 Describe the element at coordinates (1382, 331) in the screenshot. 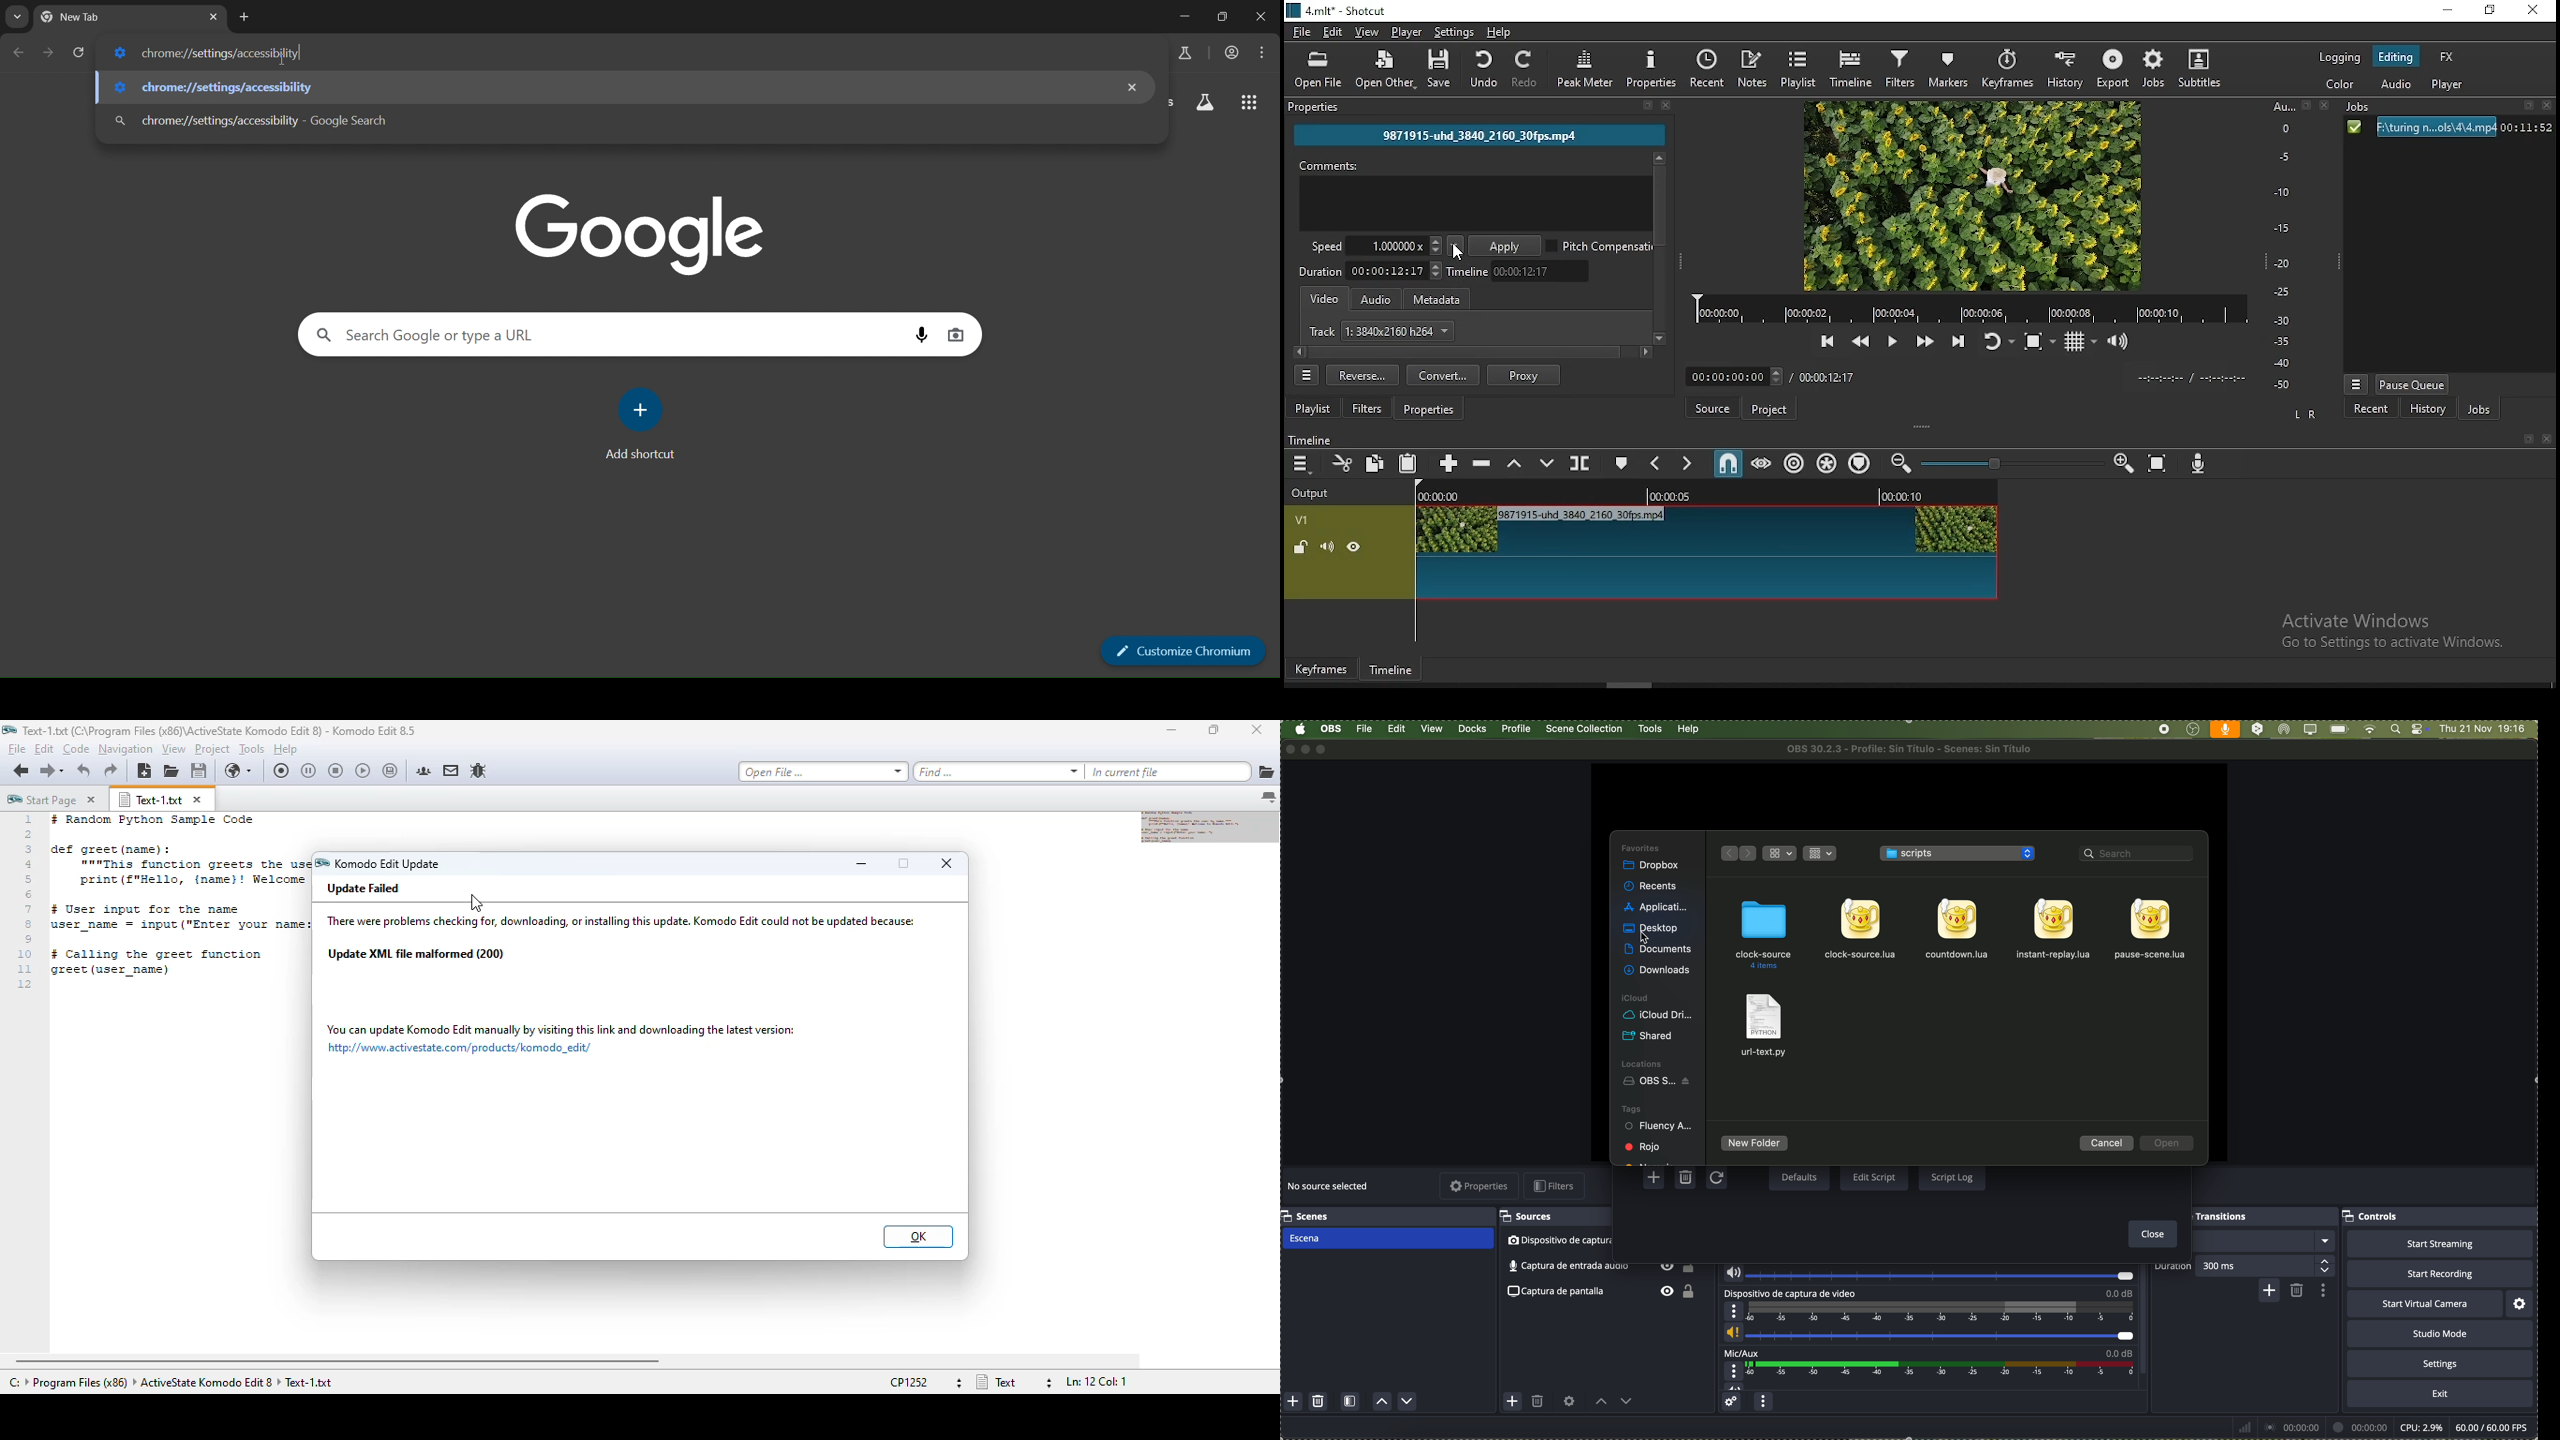

I see `track` at that location.